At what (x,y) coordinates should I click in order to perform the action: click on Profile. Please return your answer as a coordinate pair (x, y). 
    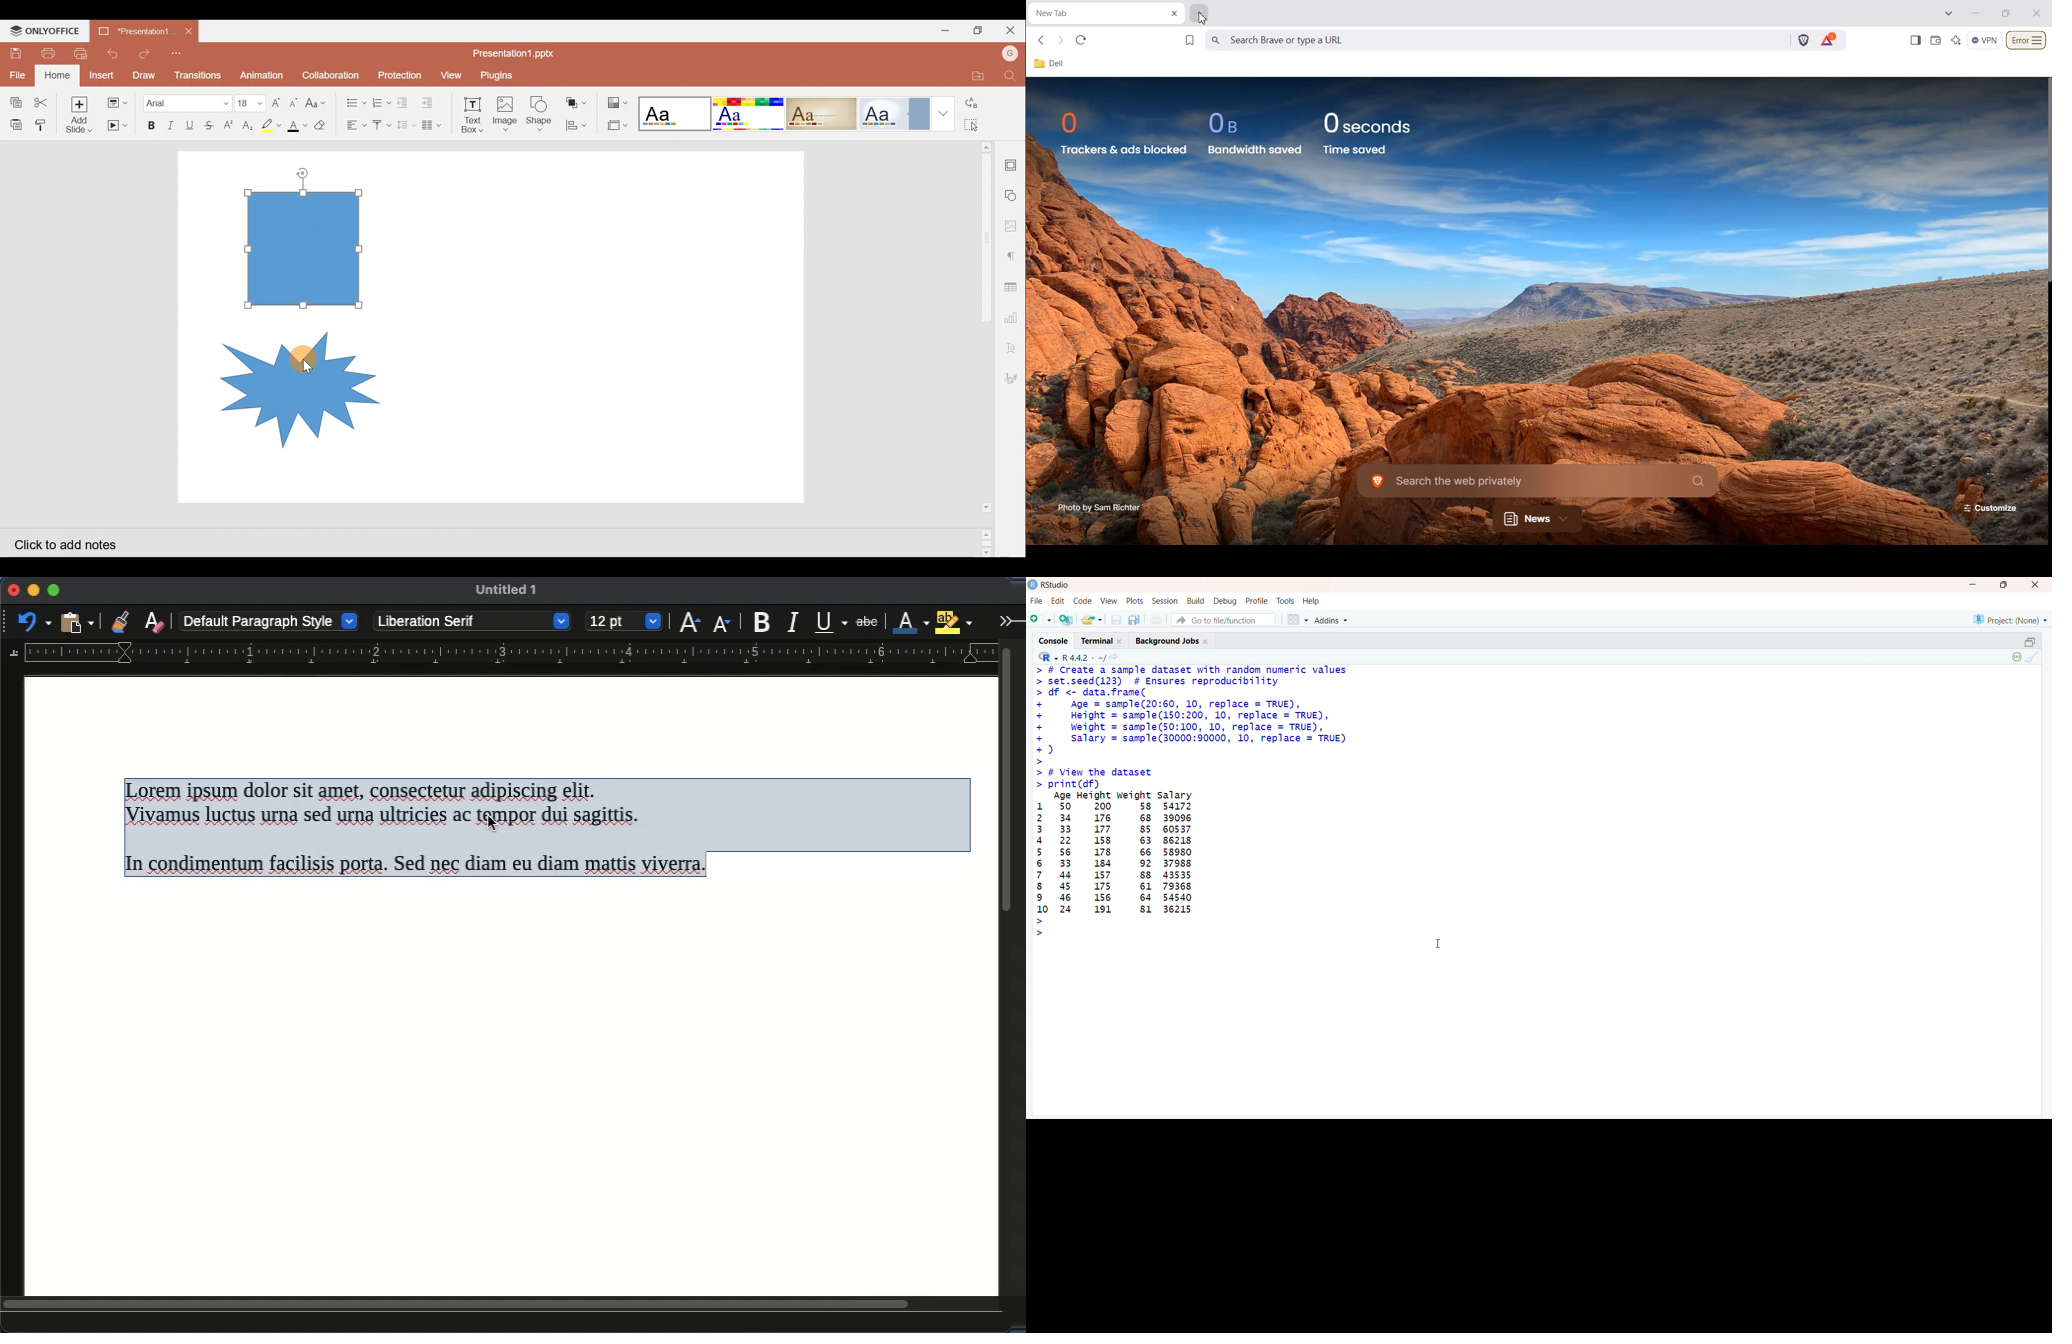
    Looking at the image, I should click on (1257, 601).